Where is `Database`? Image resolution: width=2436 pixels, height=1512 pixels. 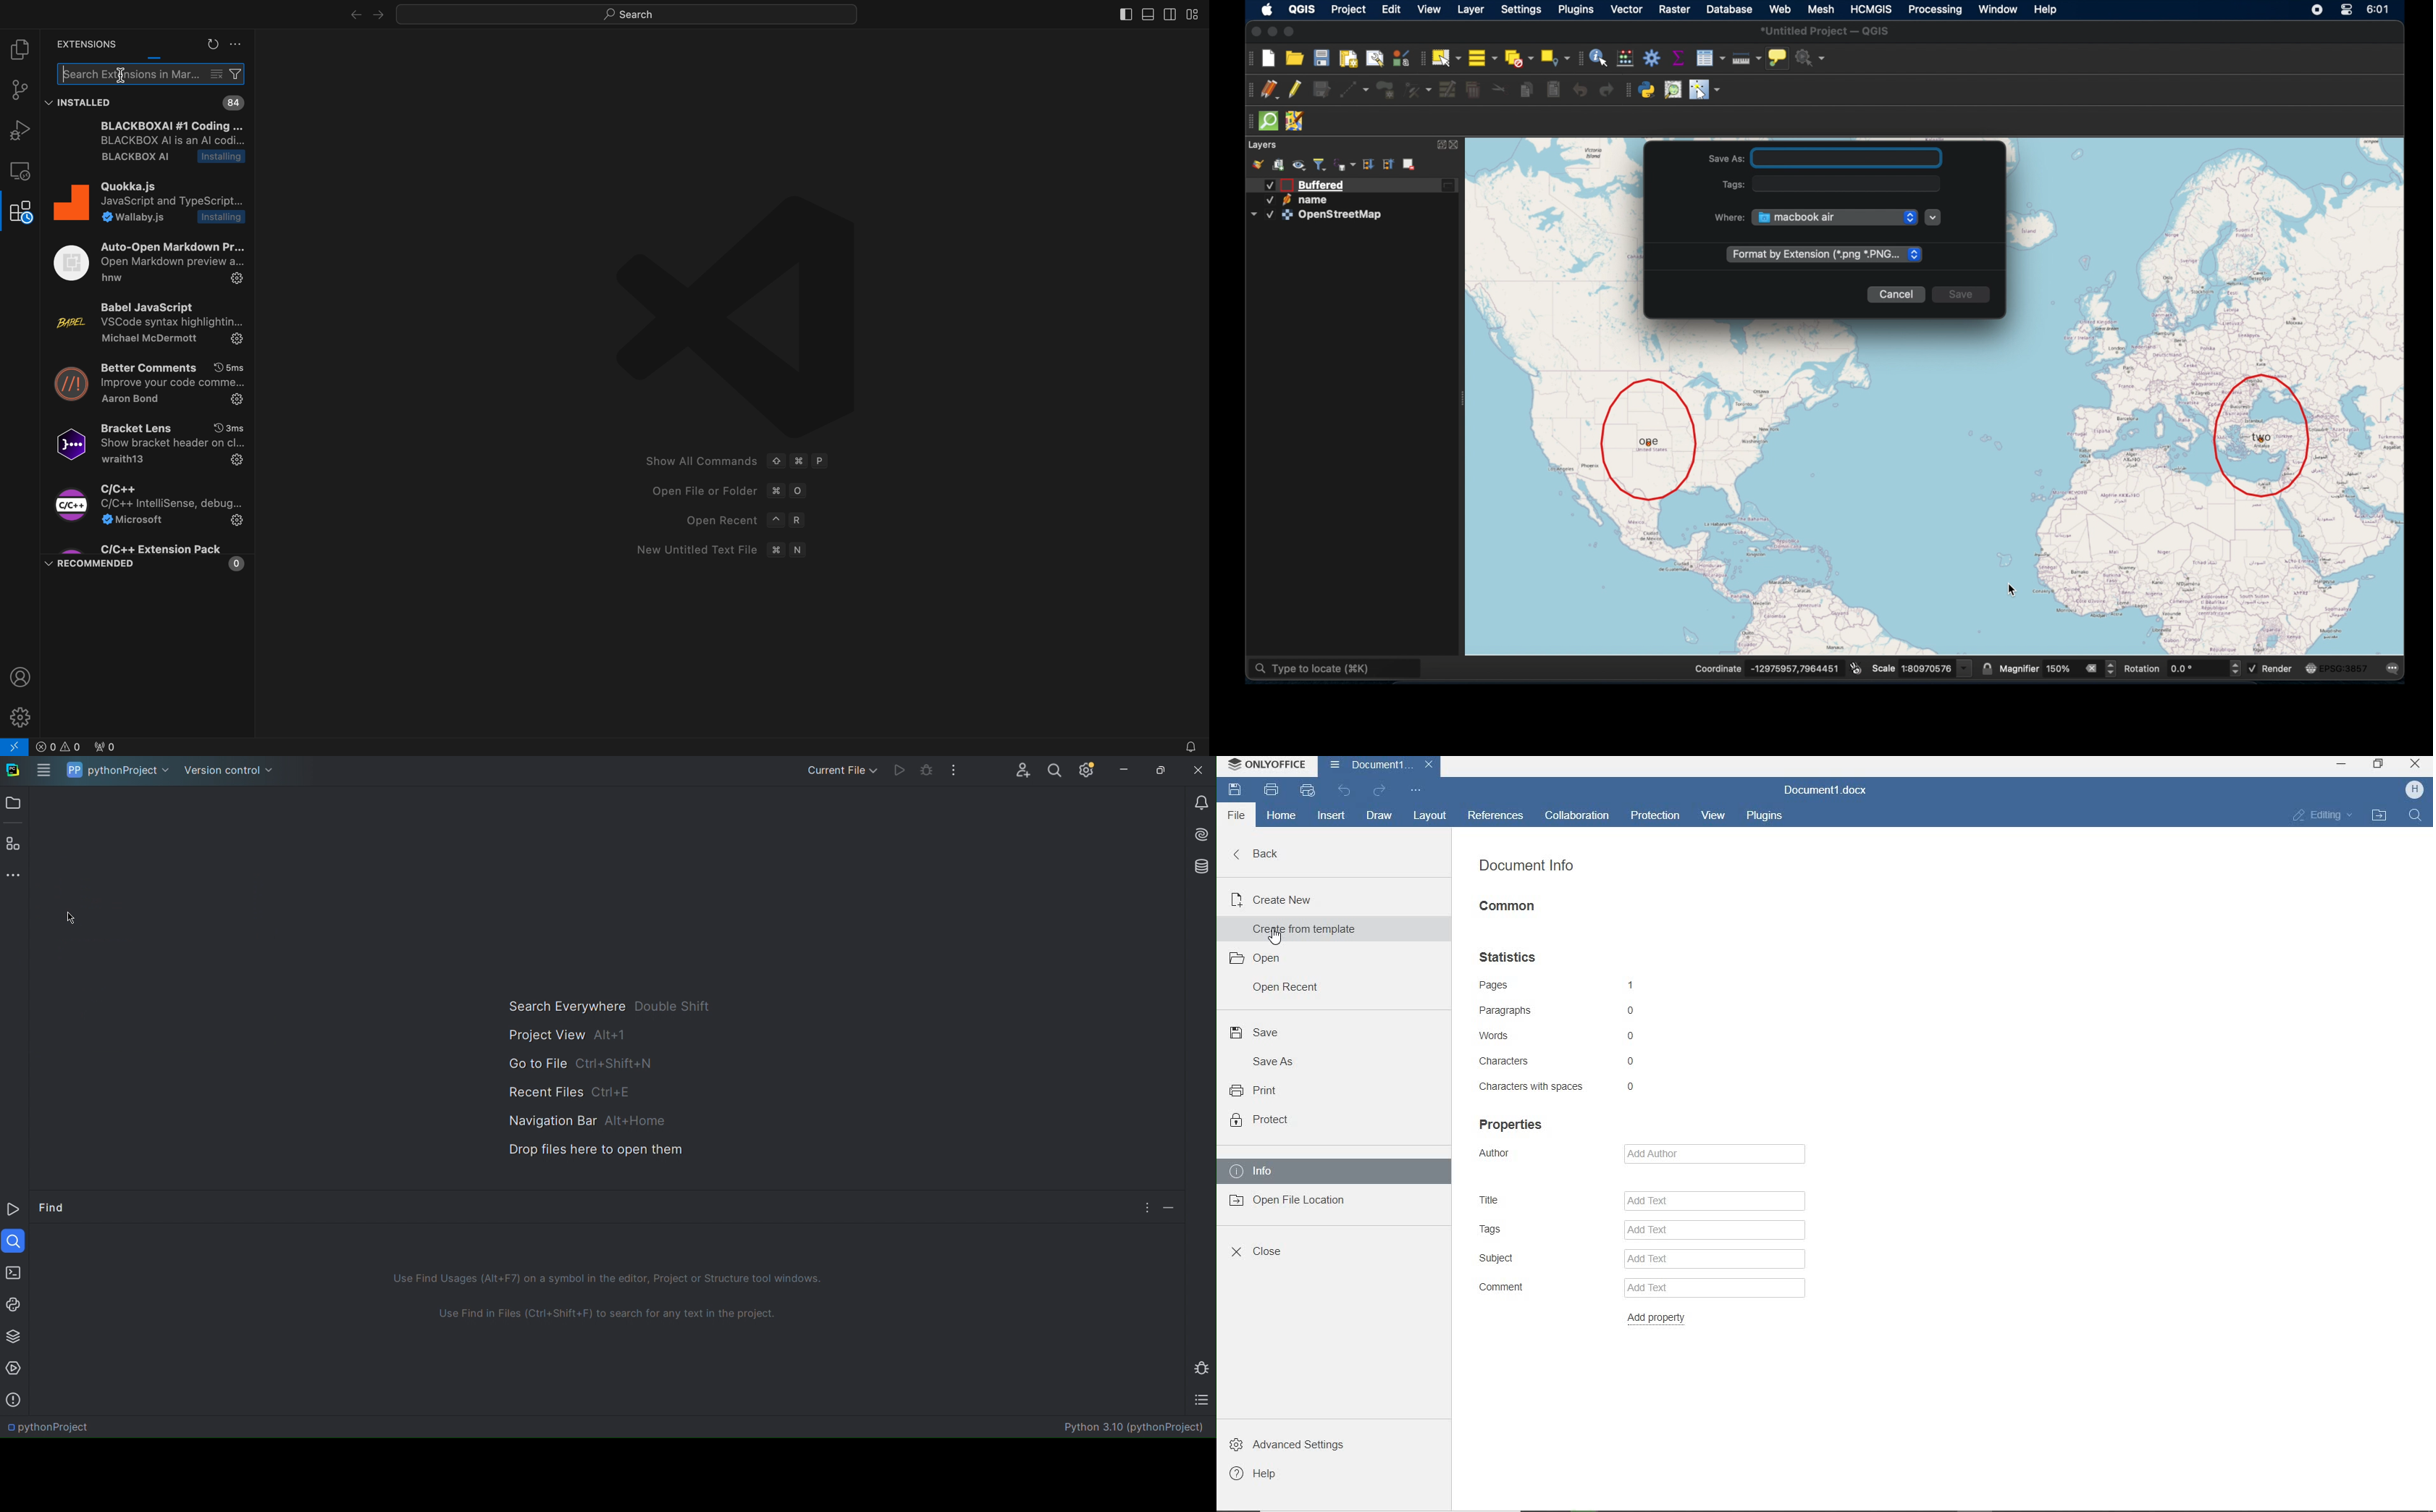 Database is located at coordinates (1198, 866).